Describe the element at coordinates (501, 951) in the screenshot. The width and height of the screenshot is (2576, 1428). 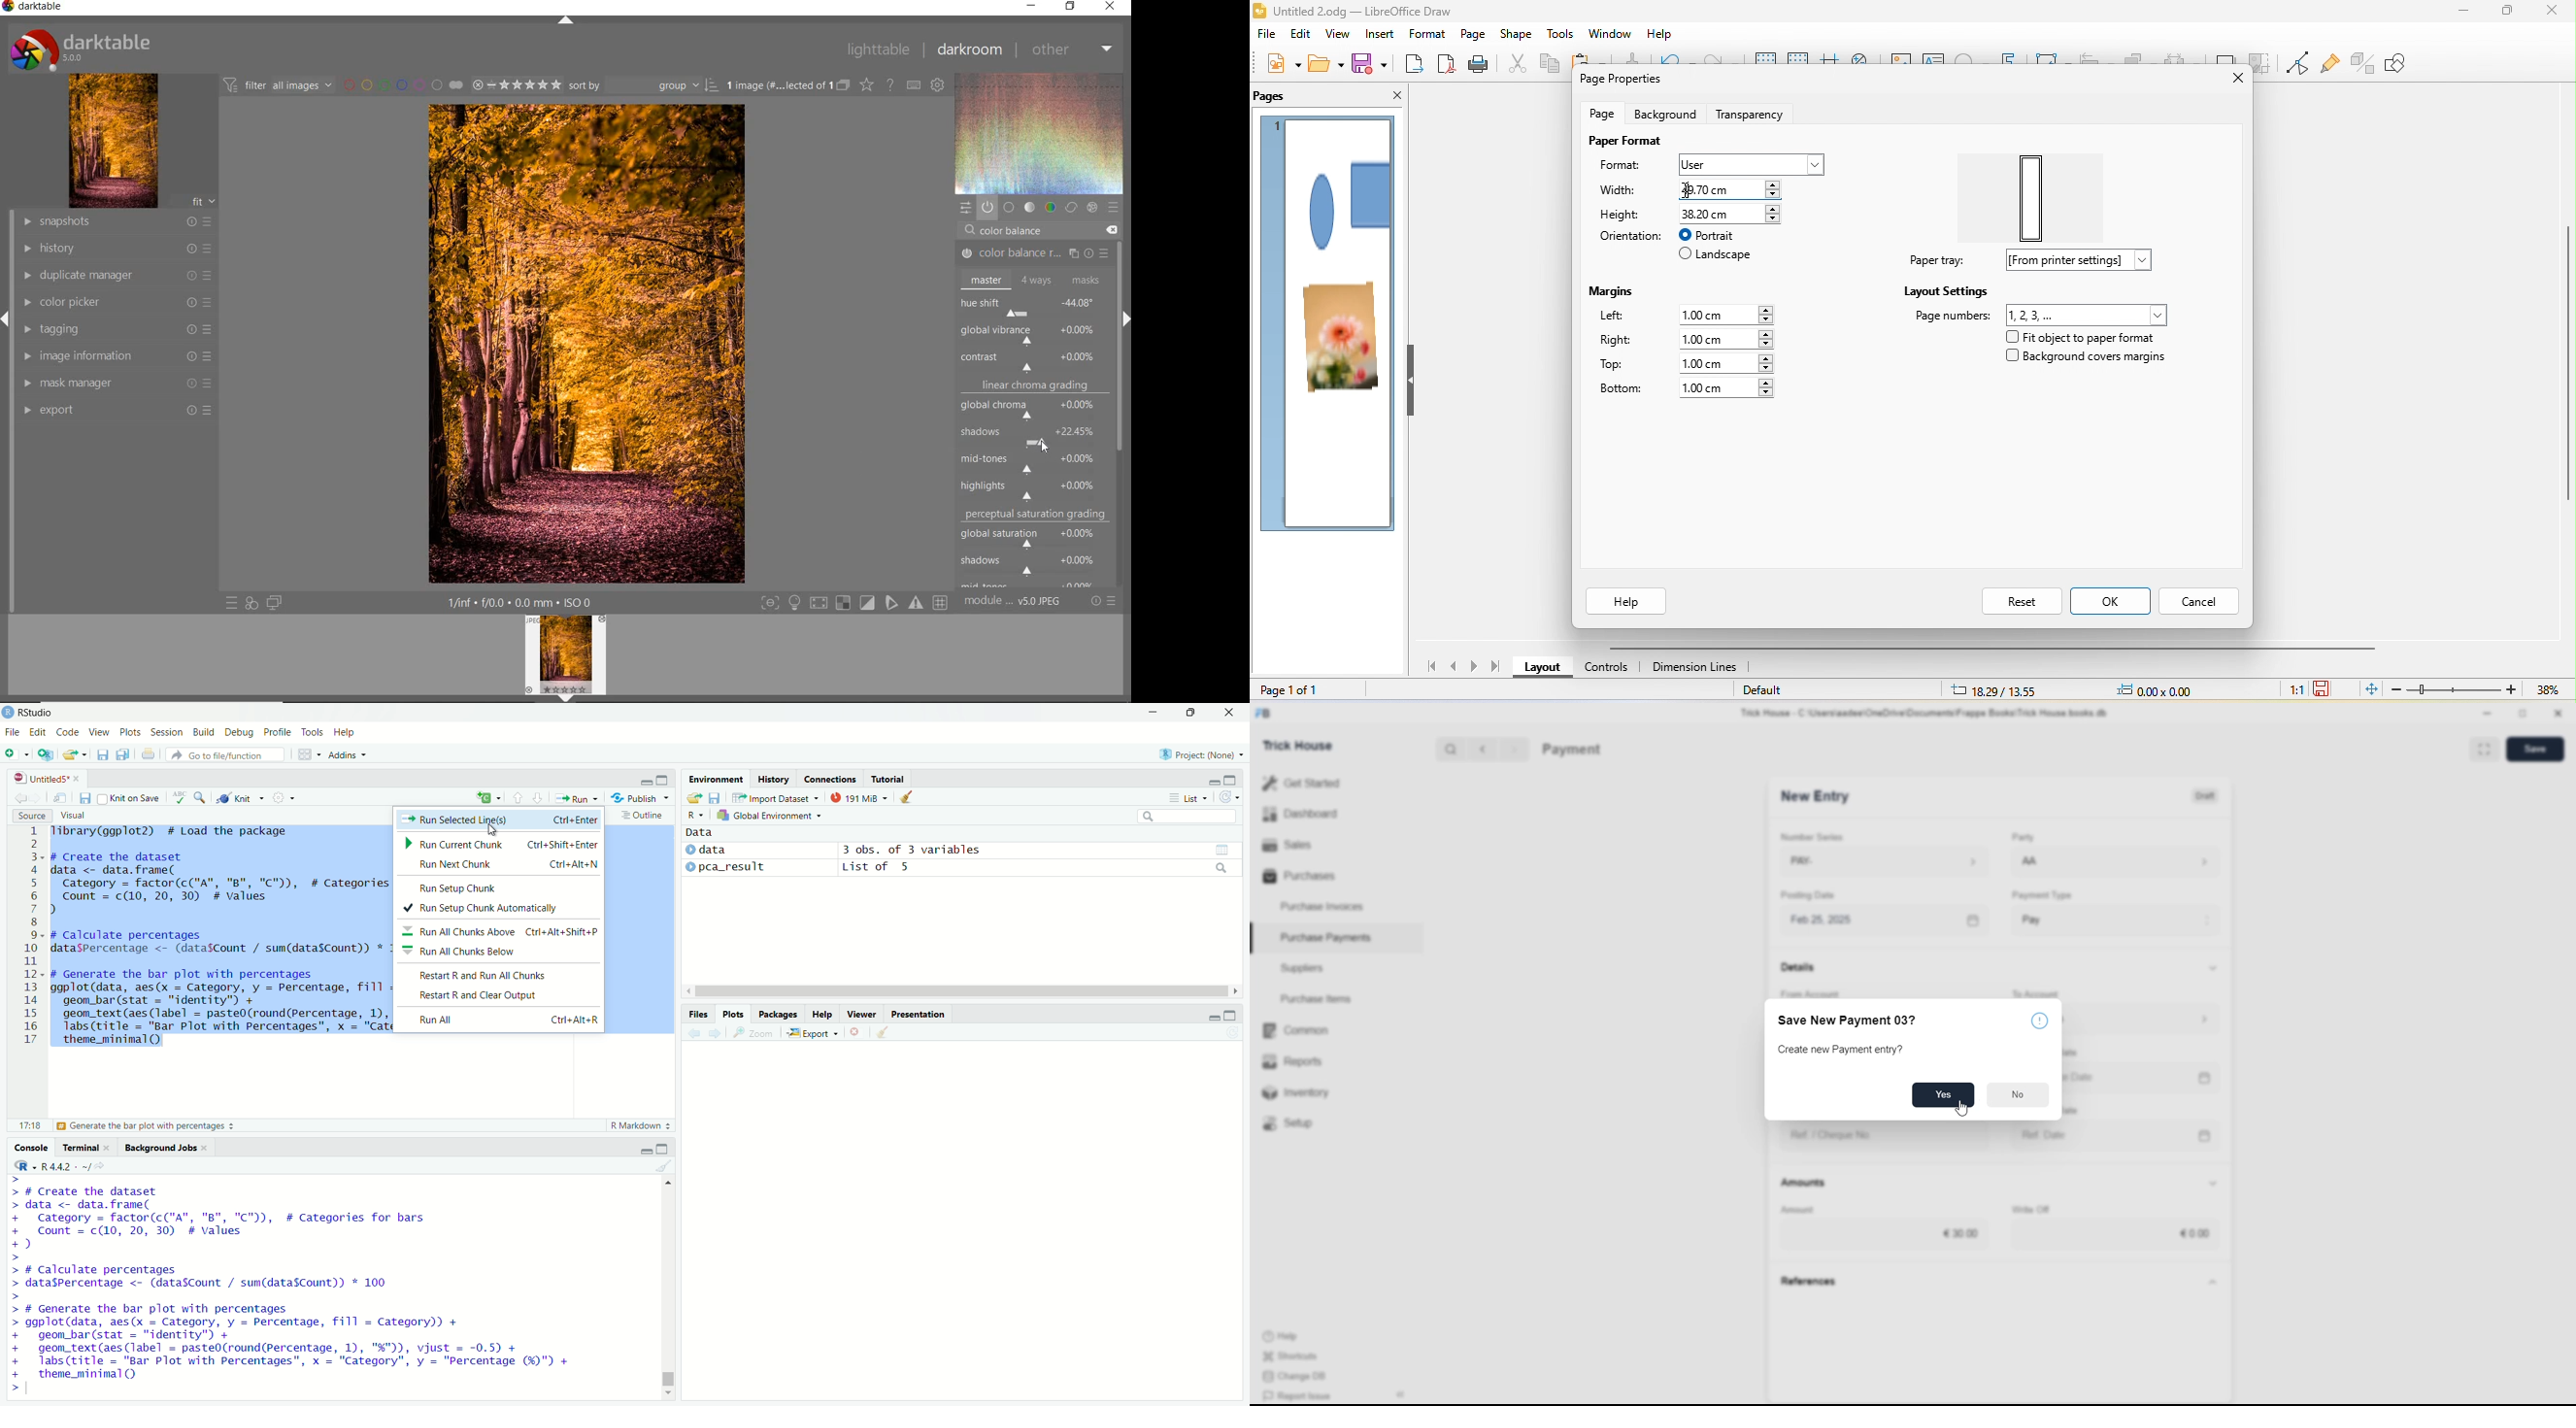
I see `run all chunks below` at that location.